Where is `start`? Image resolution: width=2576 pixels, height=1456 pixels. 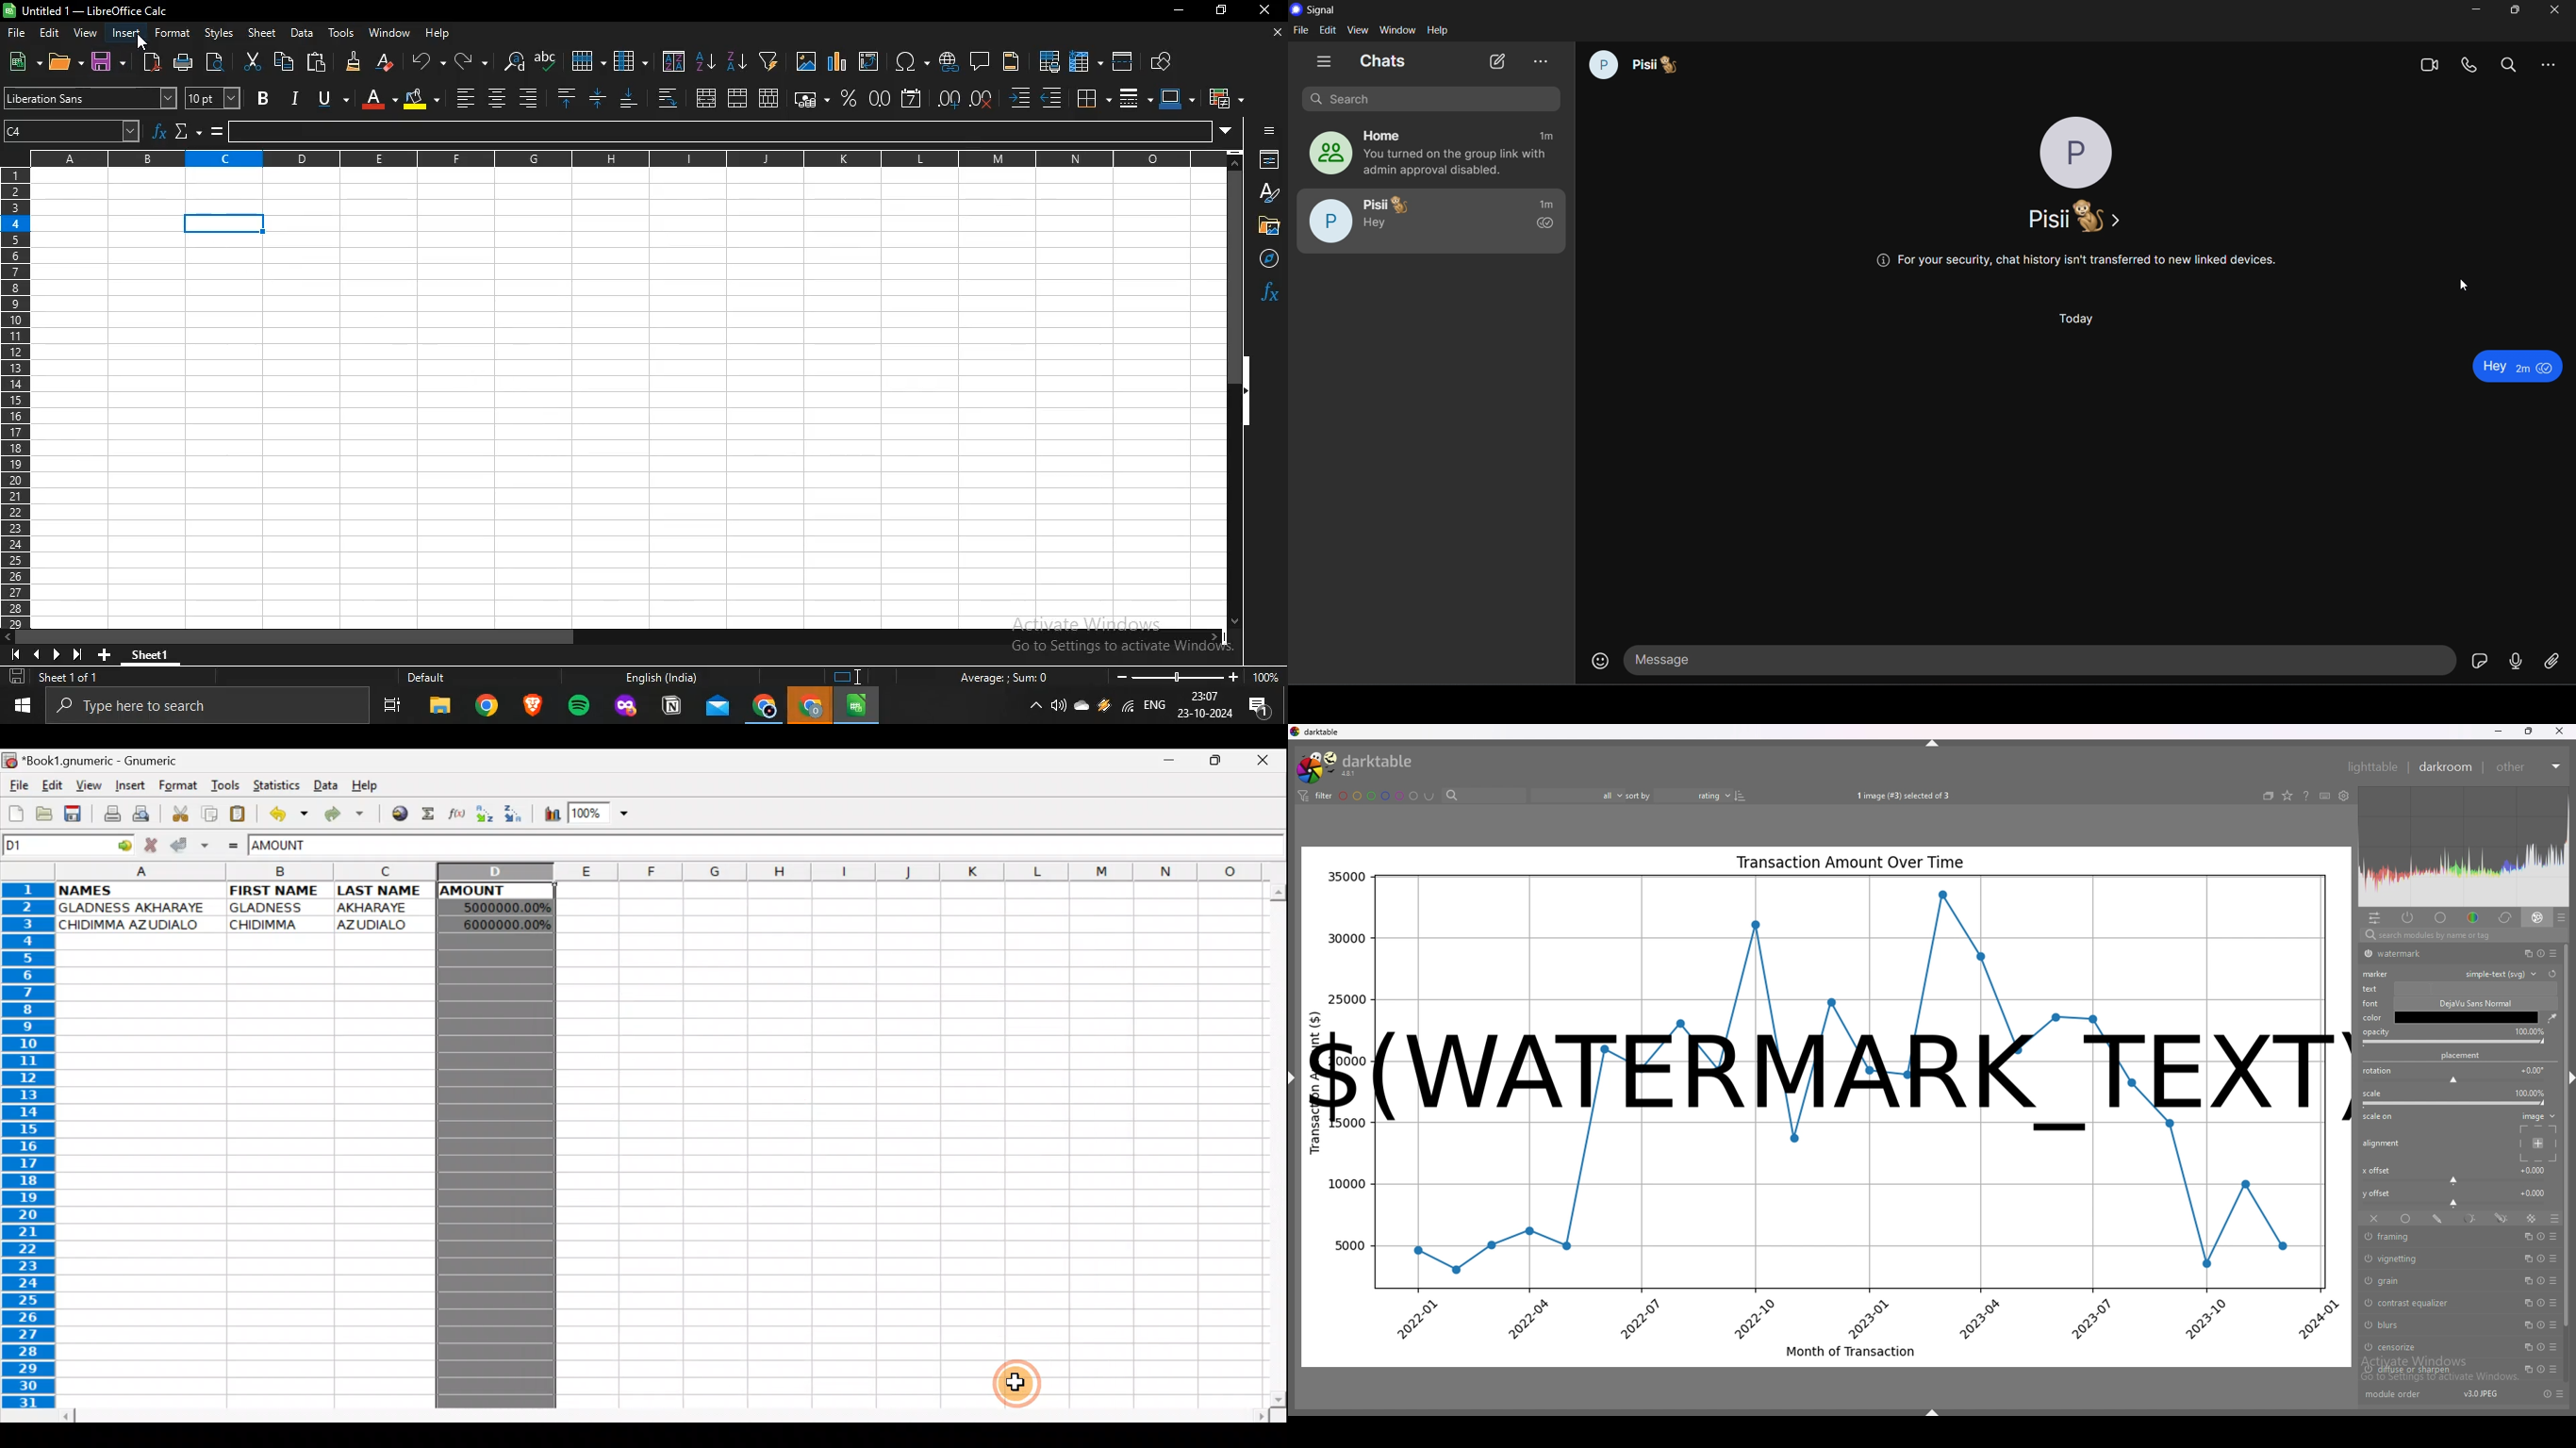 start is located at coordinates (26, 705).